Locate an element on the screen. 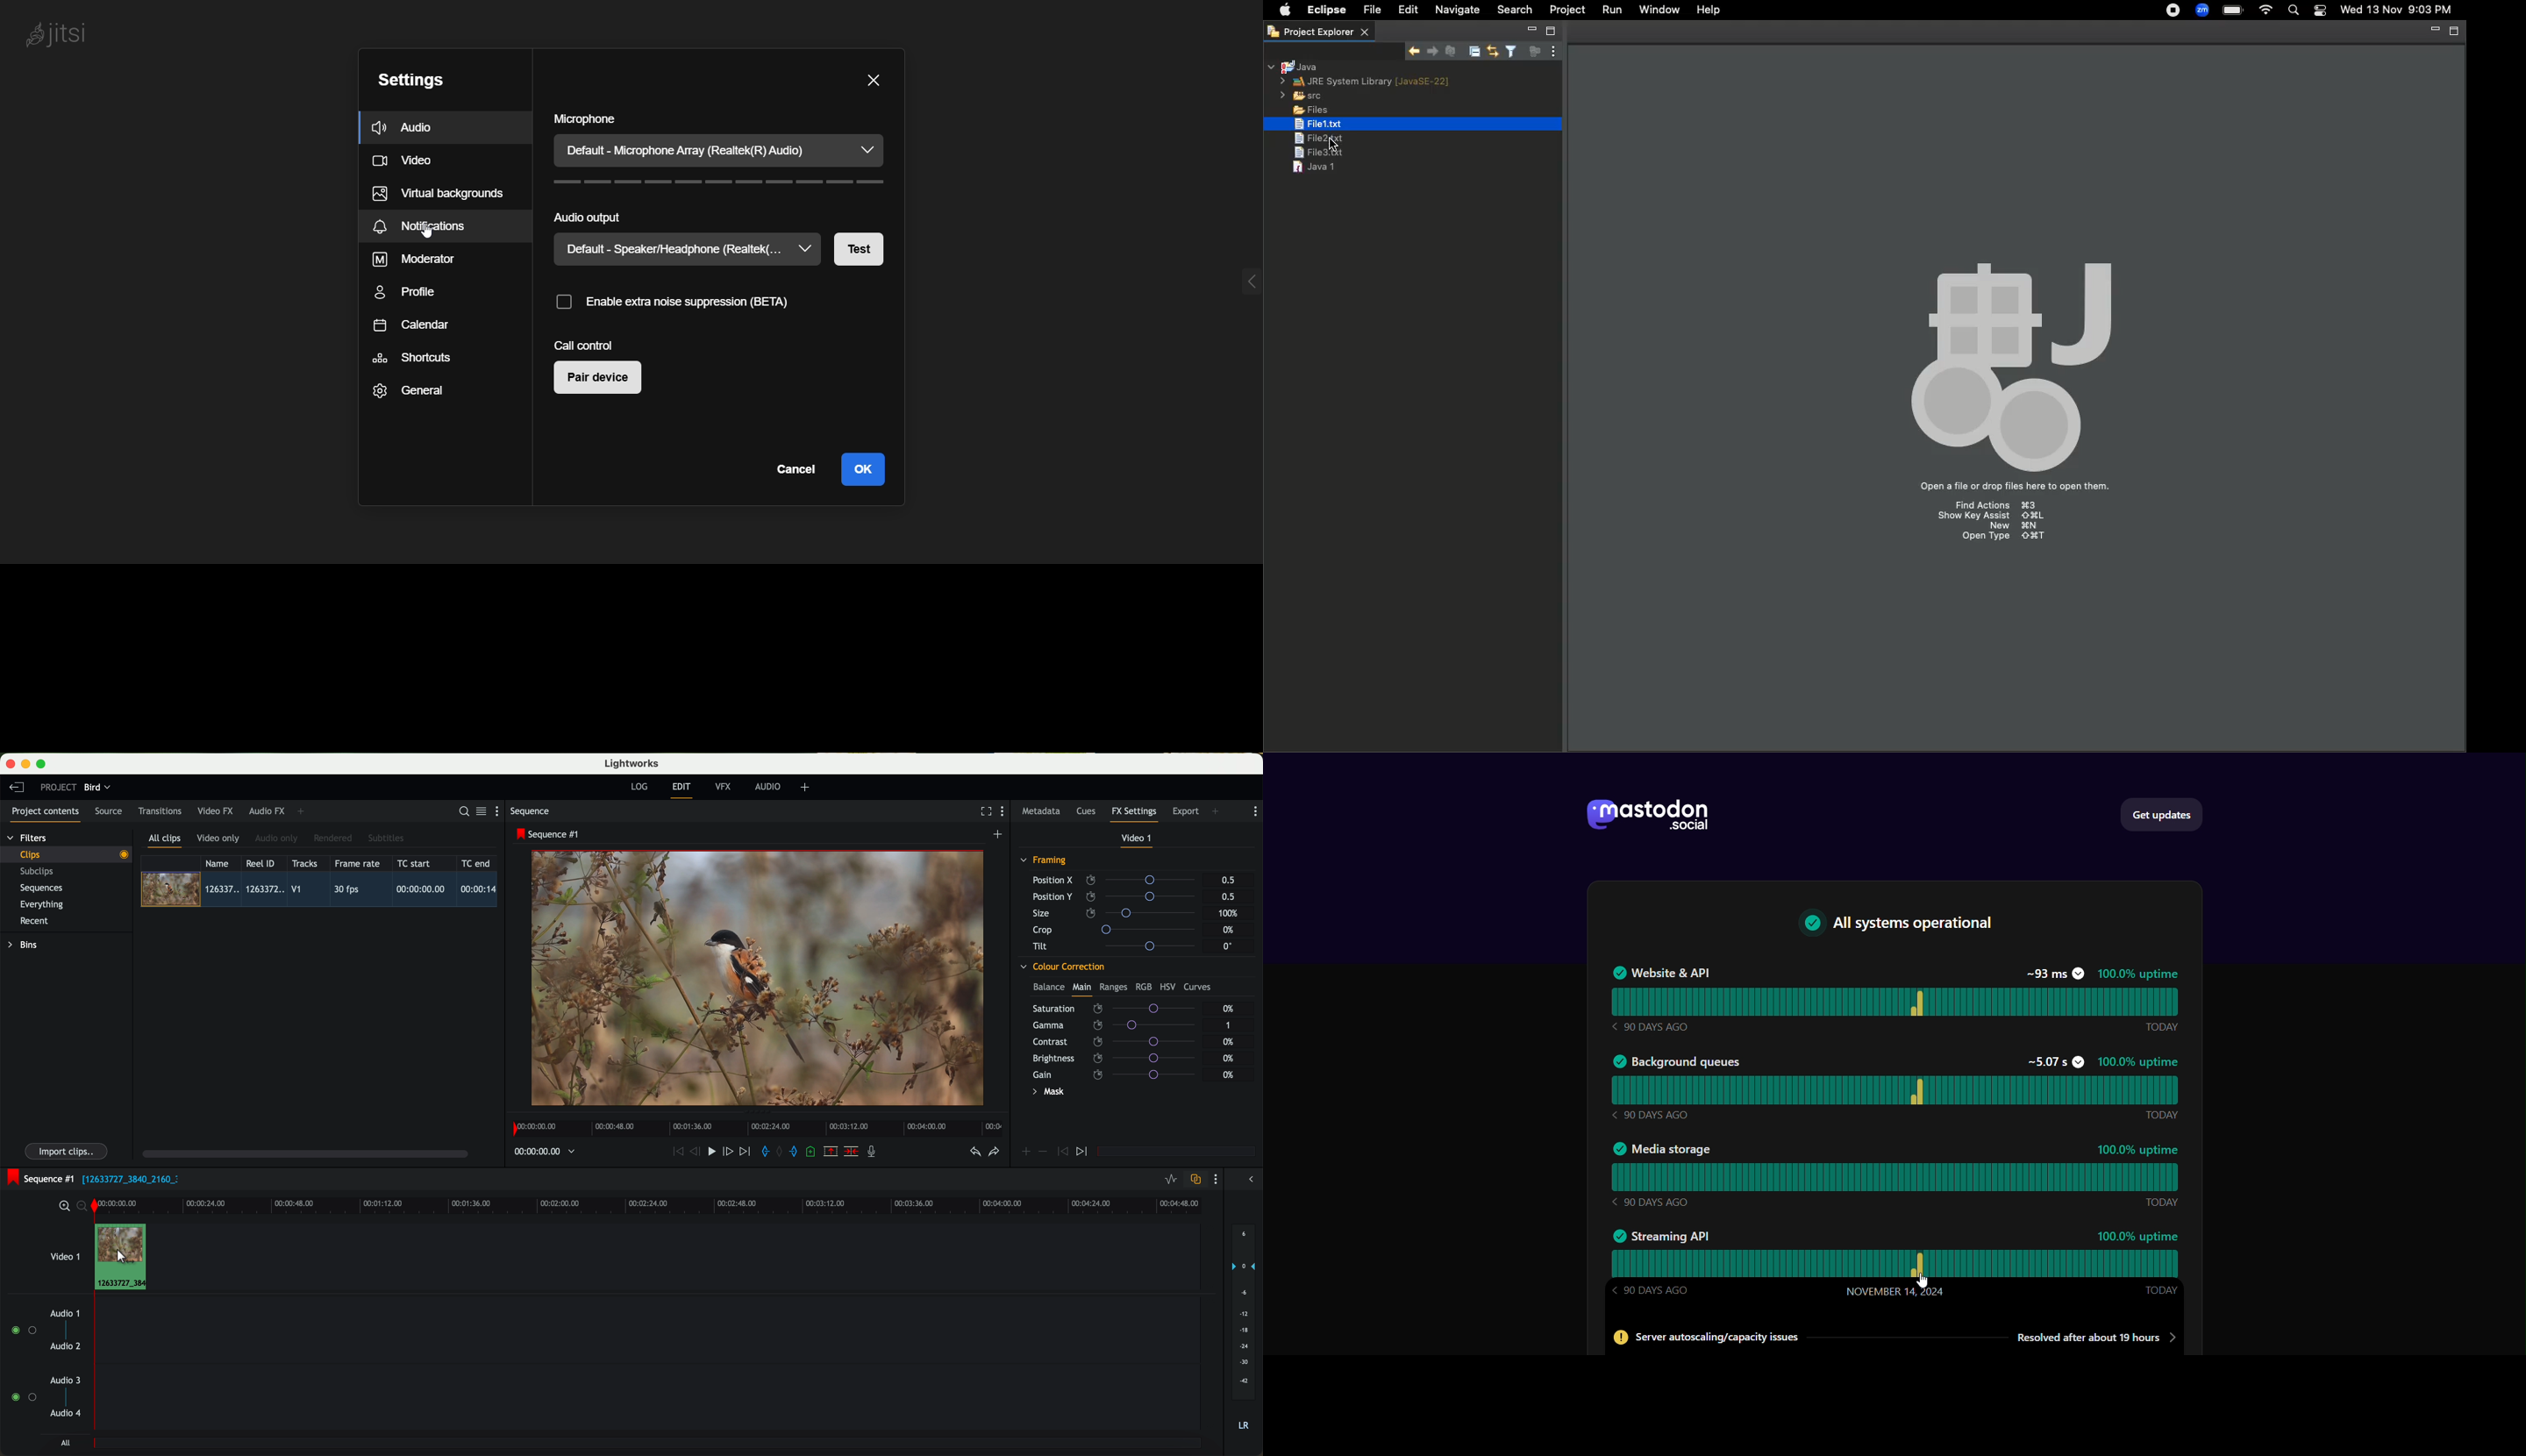  cues is located at coordinates (1089, 812).